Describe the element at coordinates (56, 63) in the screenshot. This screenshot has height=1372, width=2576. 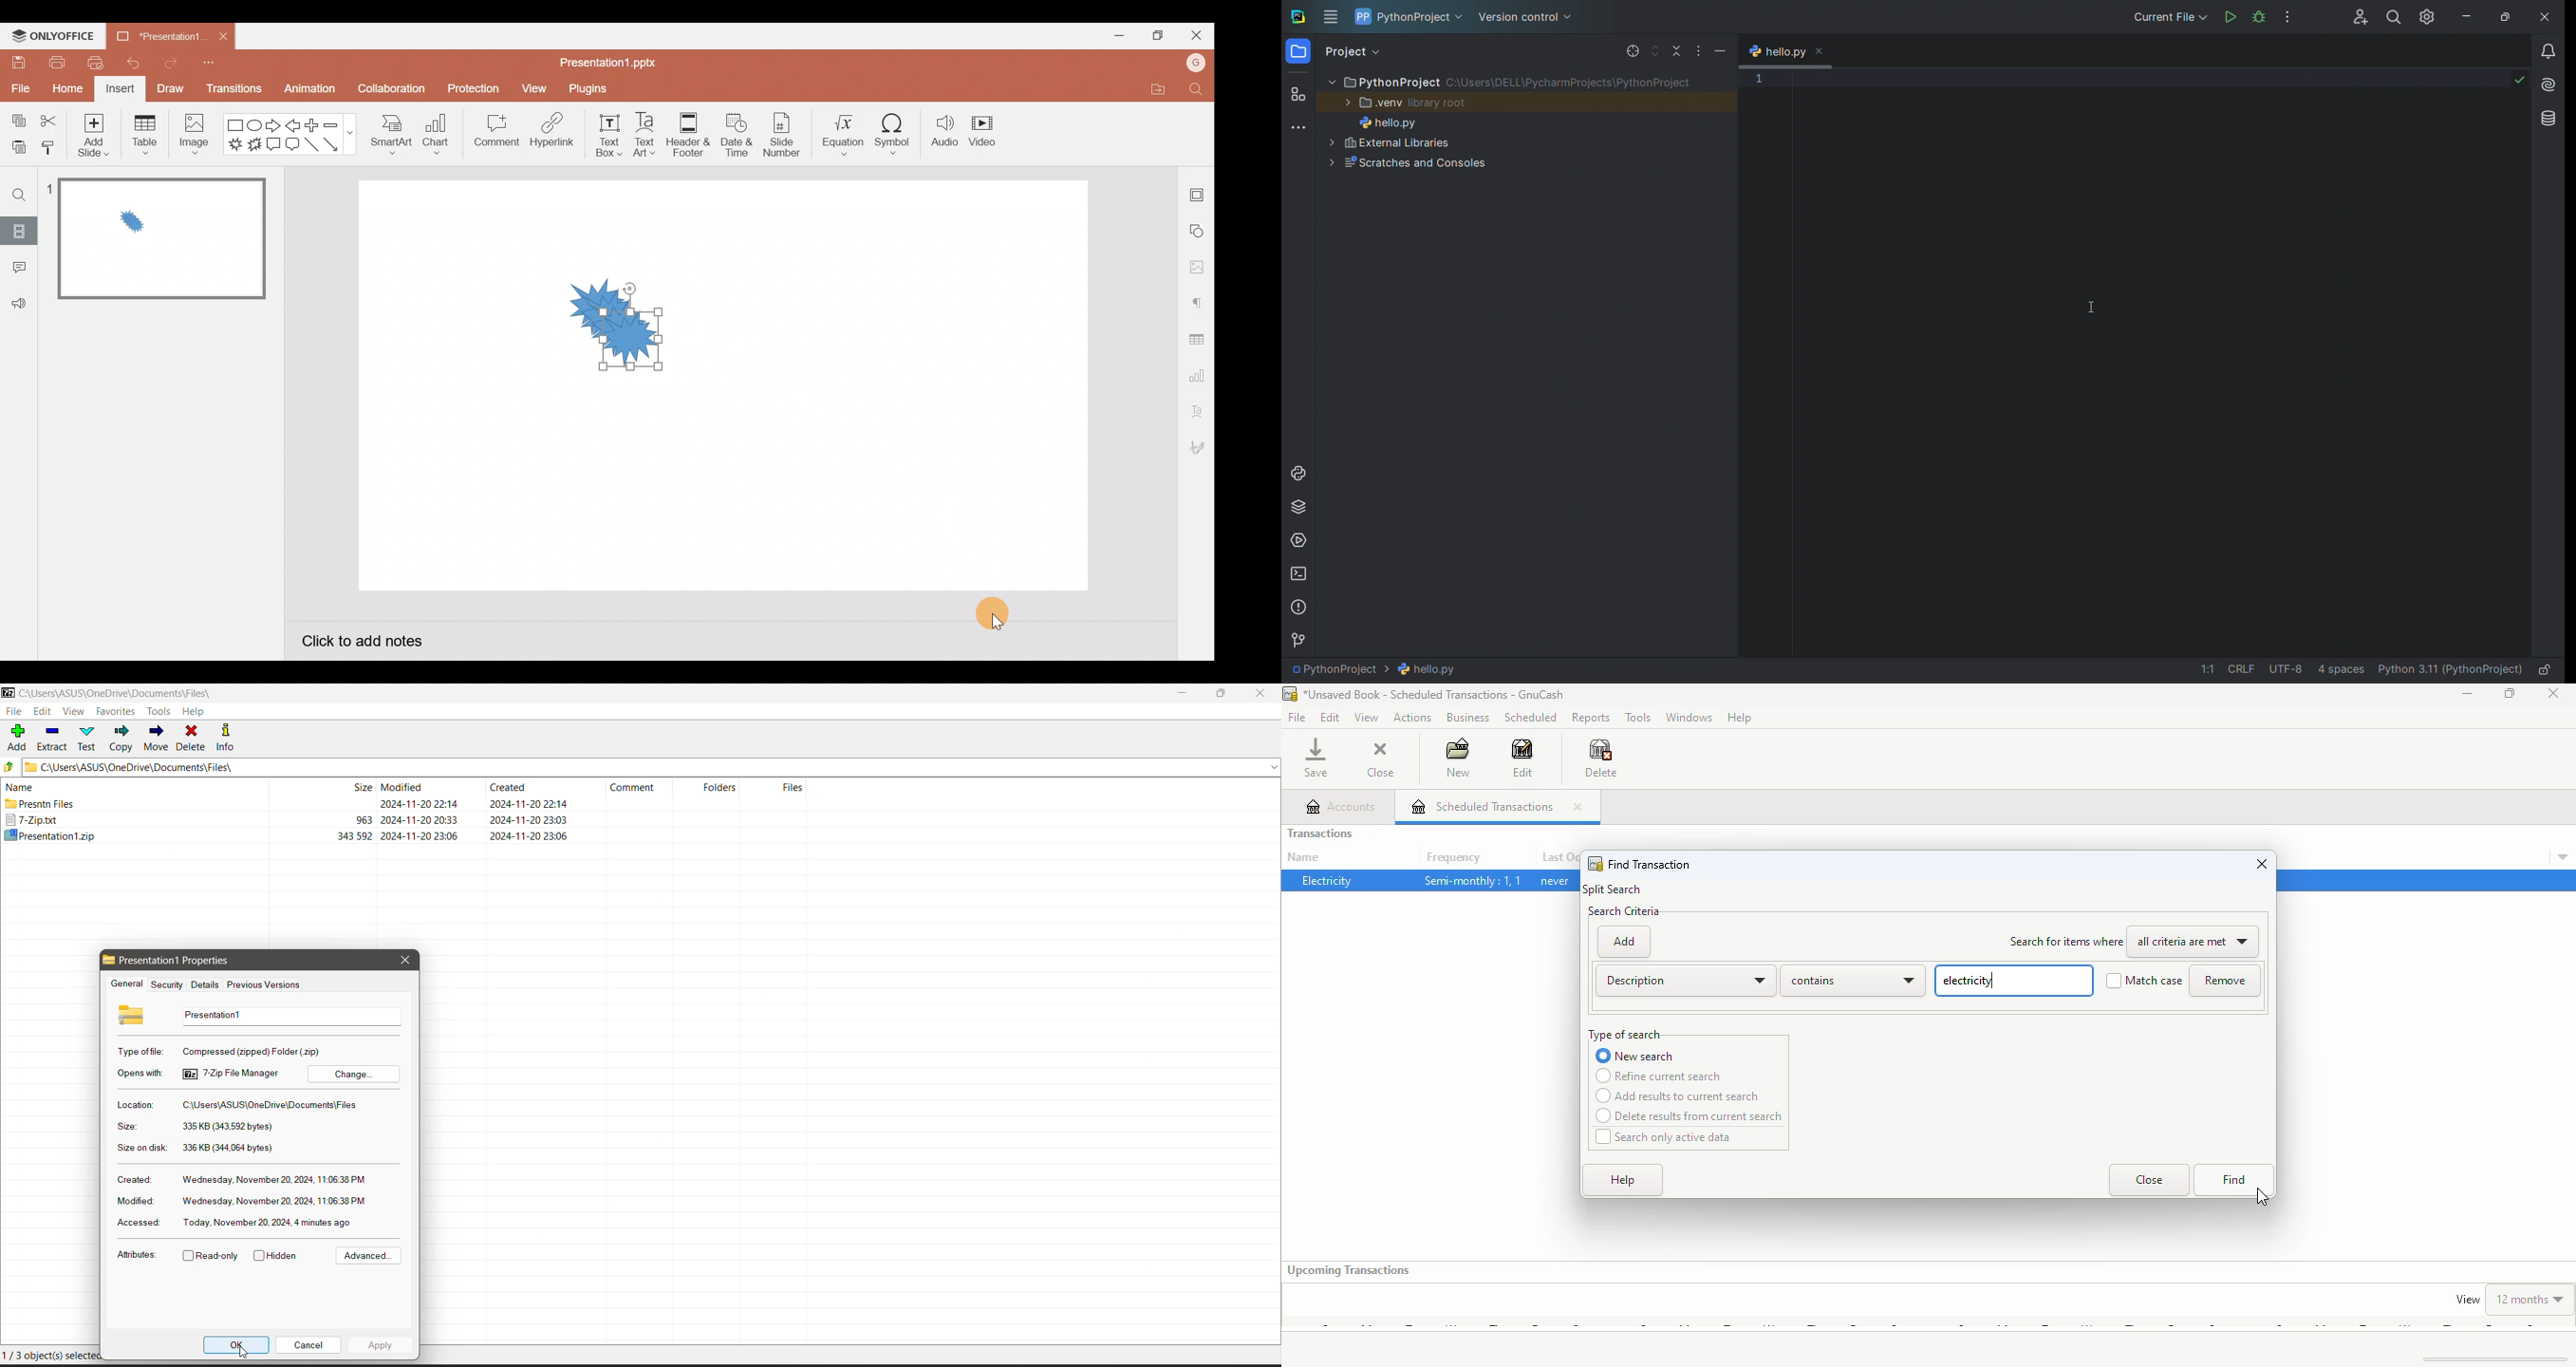
I see `Print file` at that location.